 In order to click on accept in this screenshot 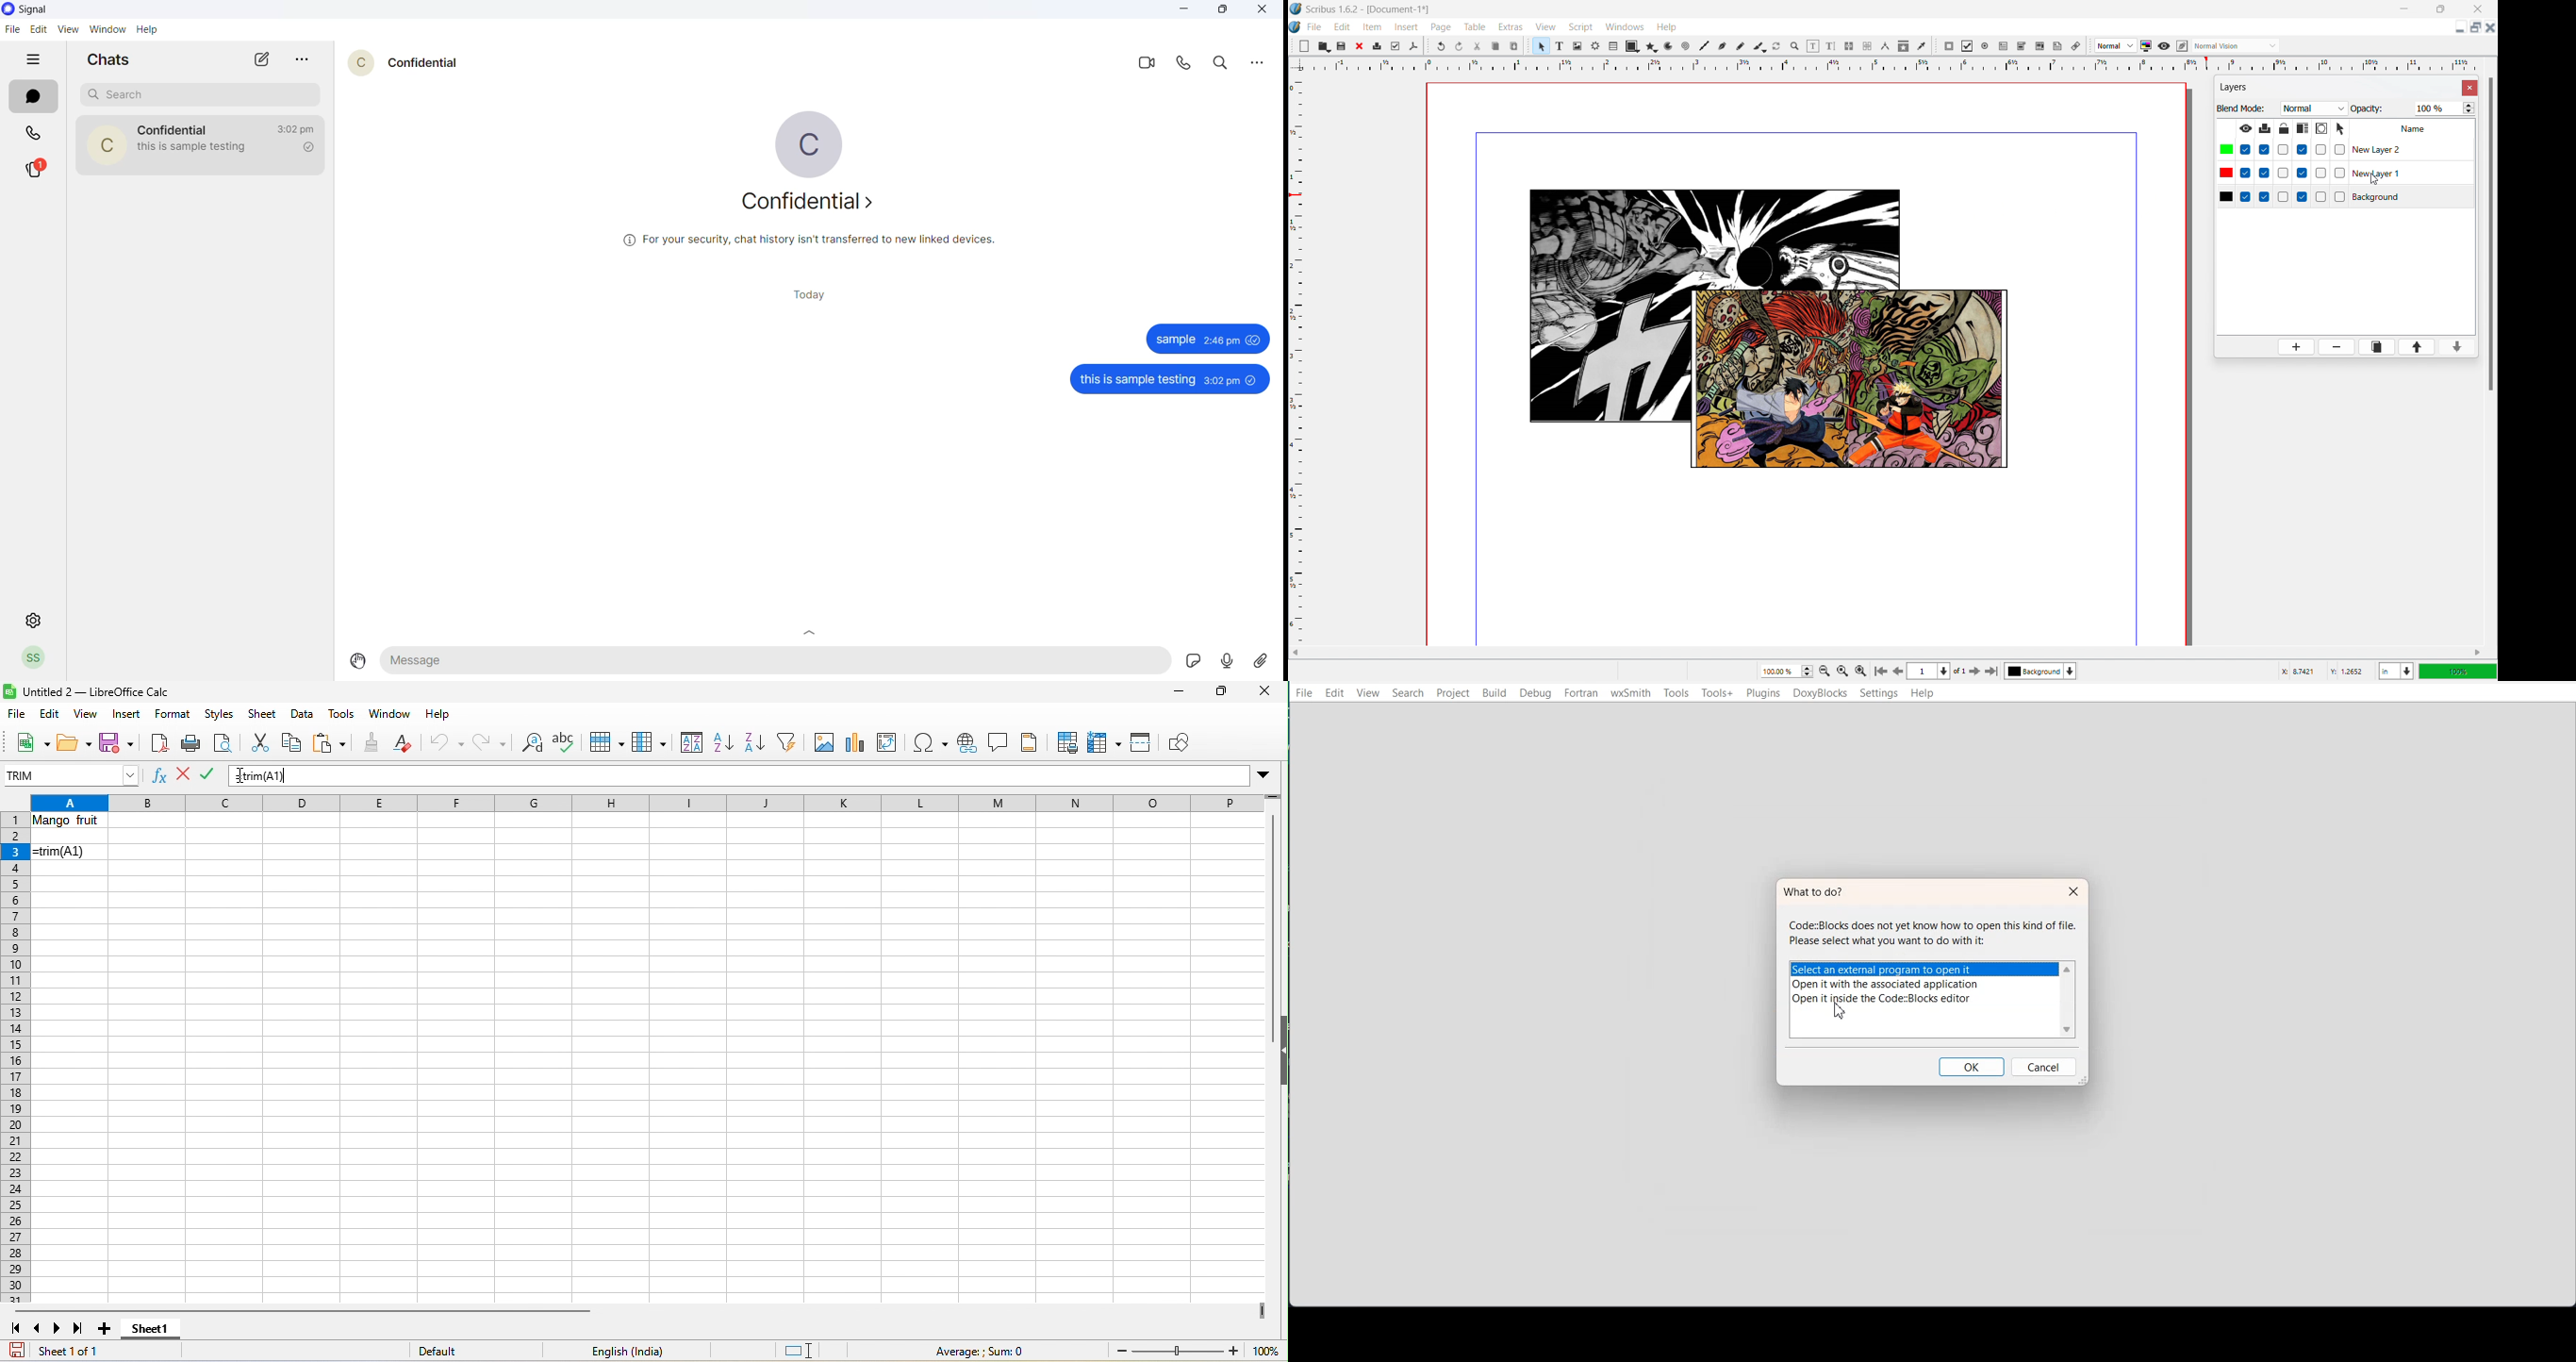, I will do `click(212, 775)`.